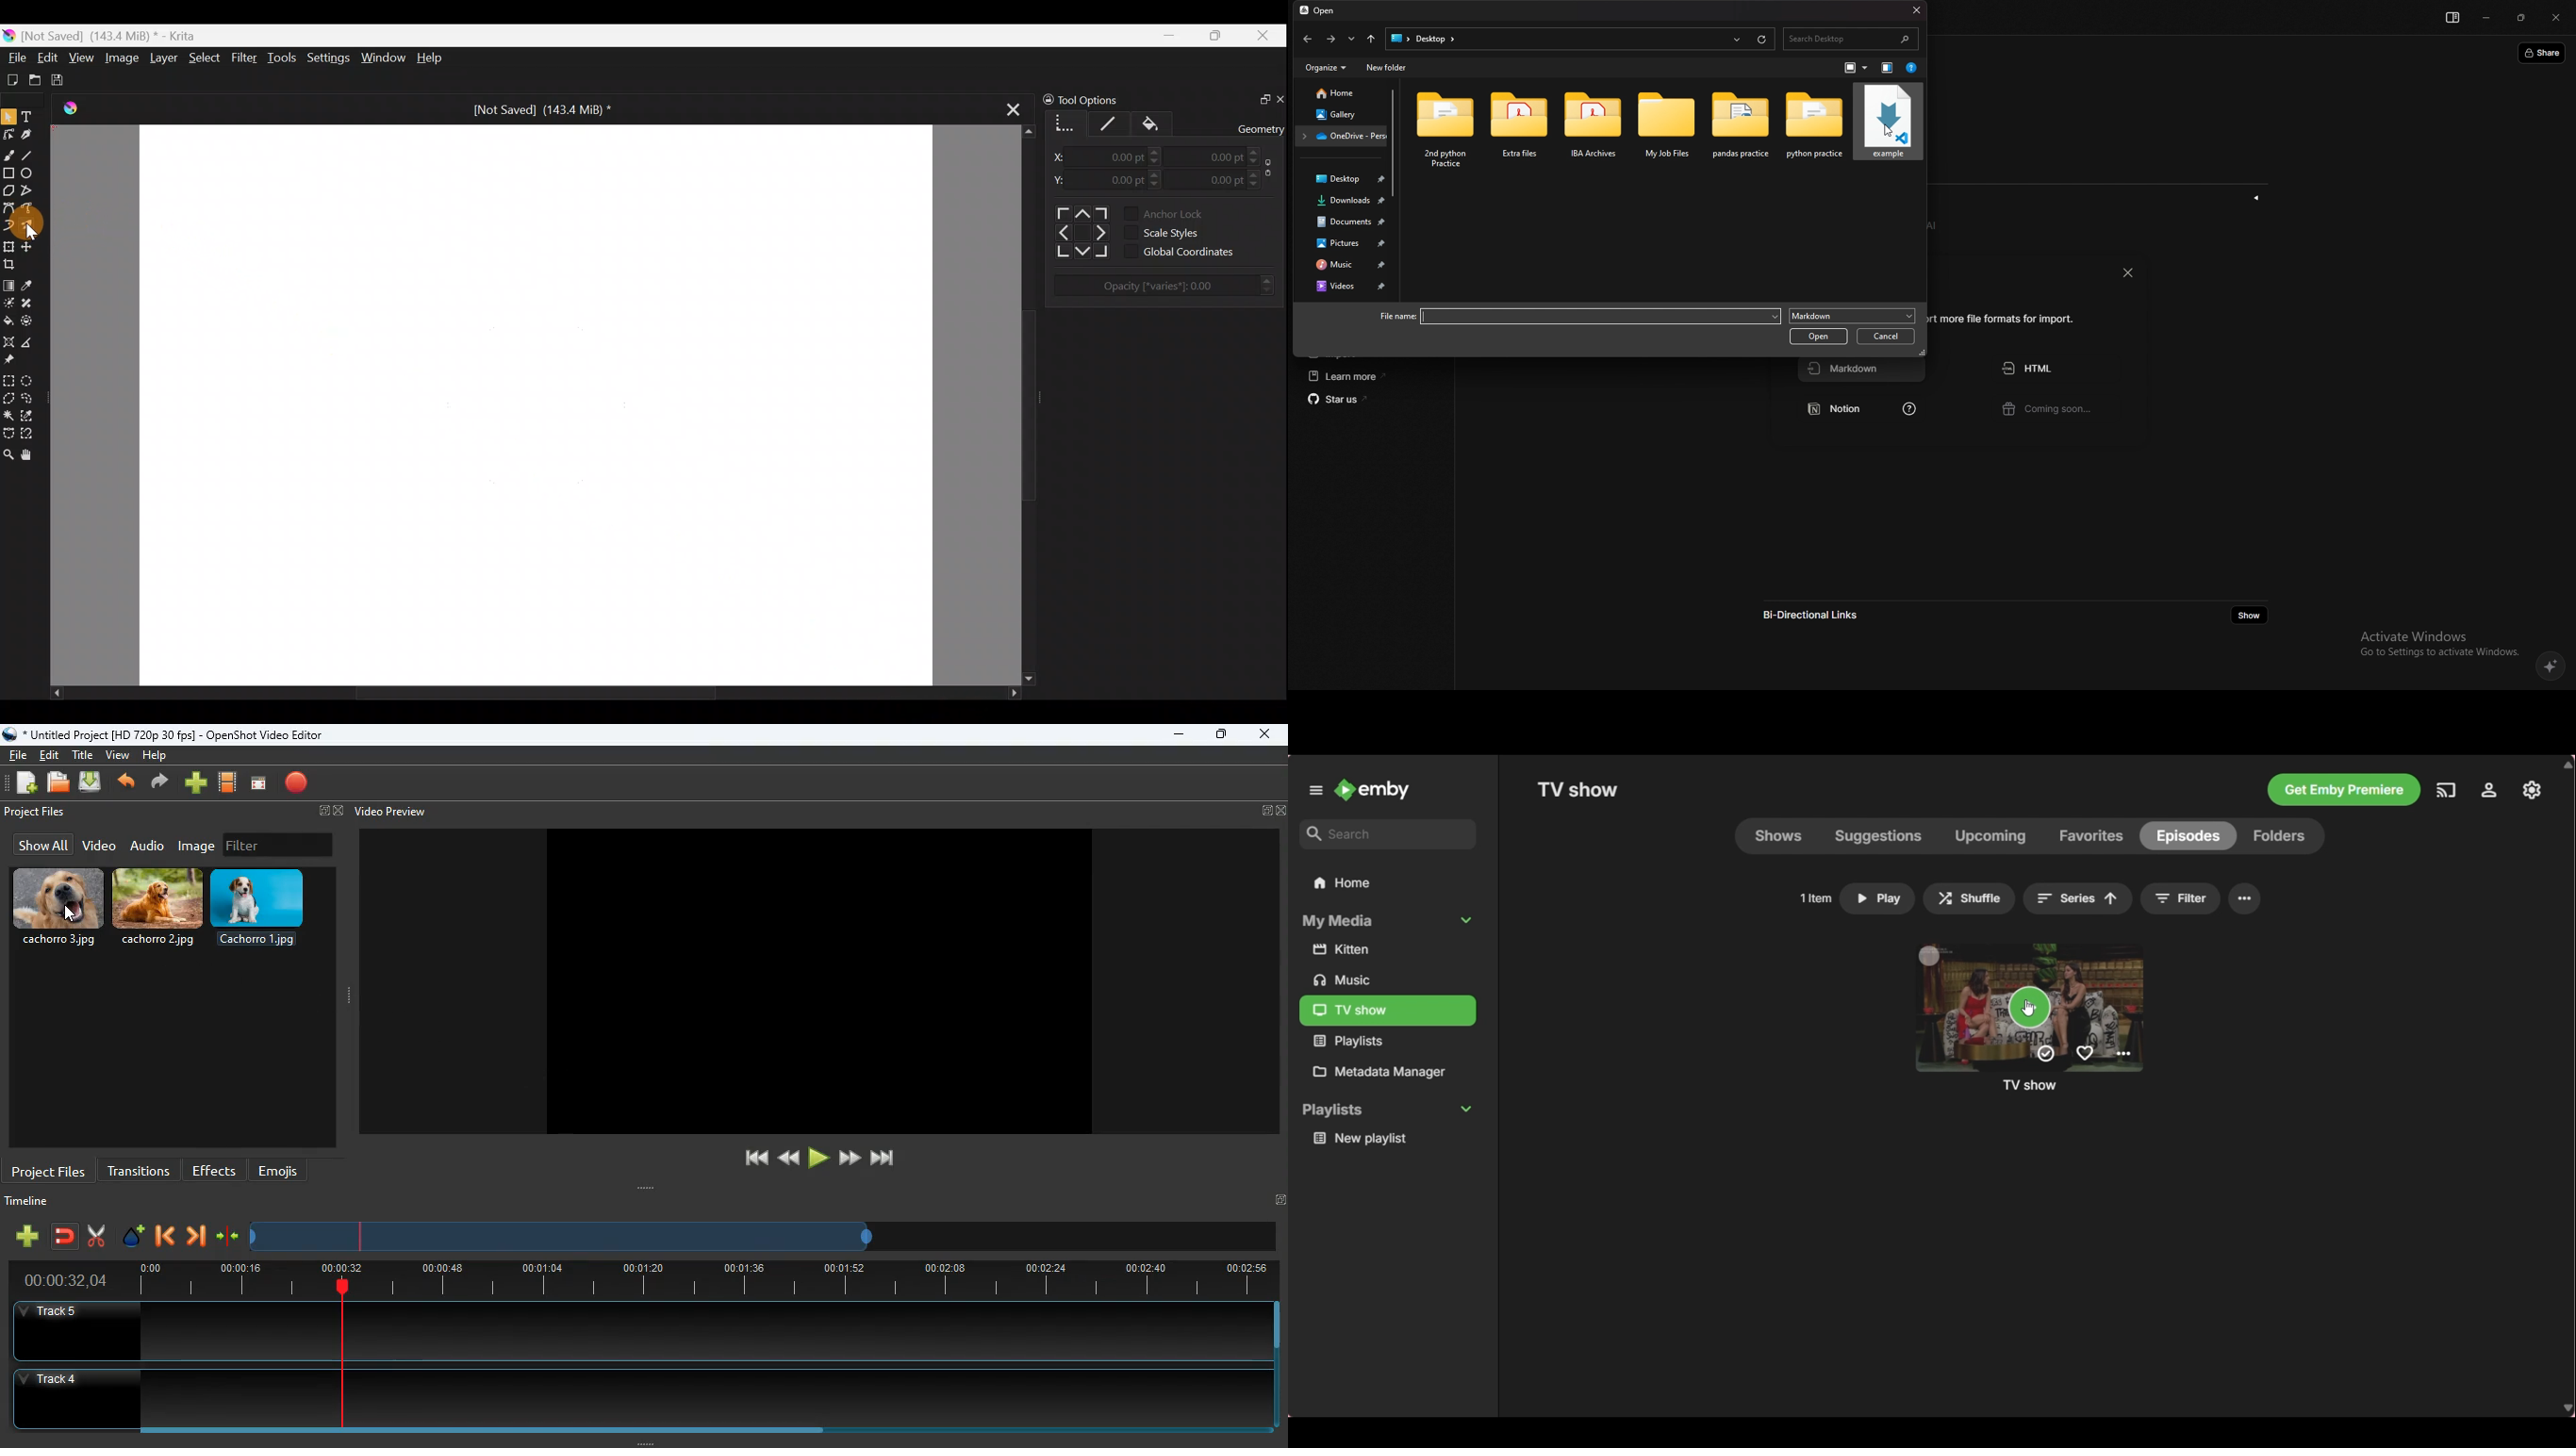 Image resolution: width=2576 pixels, height=1456 pixels. Describe the element at coordinates (1264, 162) in the screenshot. I see `Decrease` at that location.